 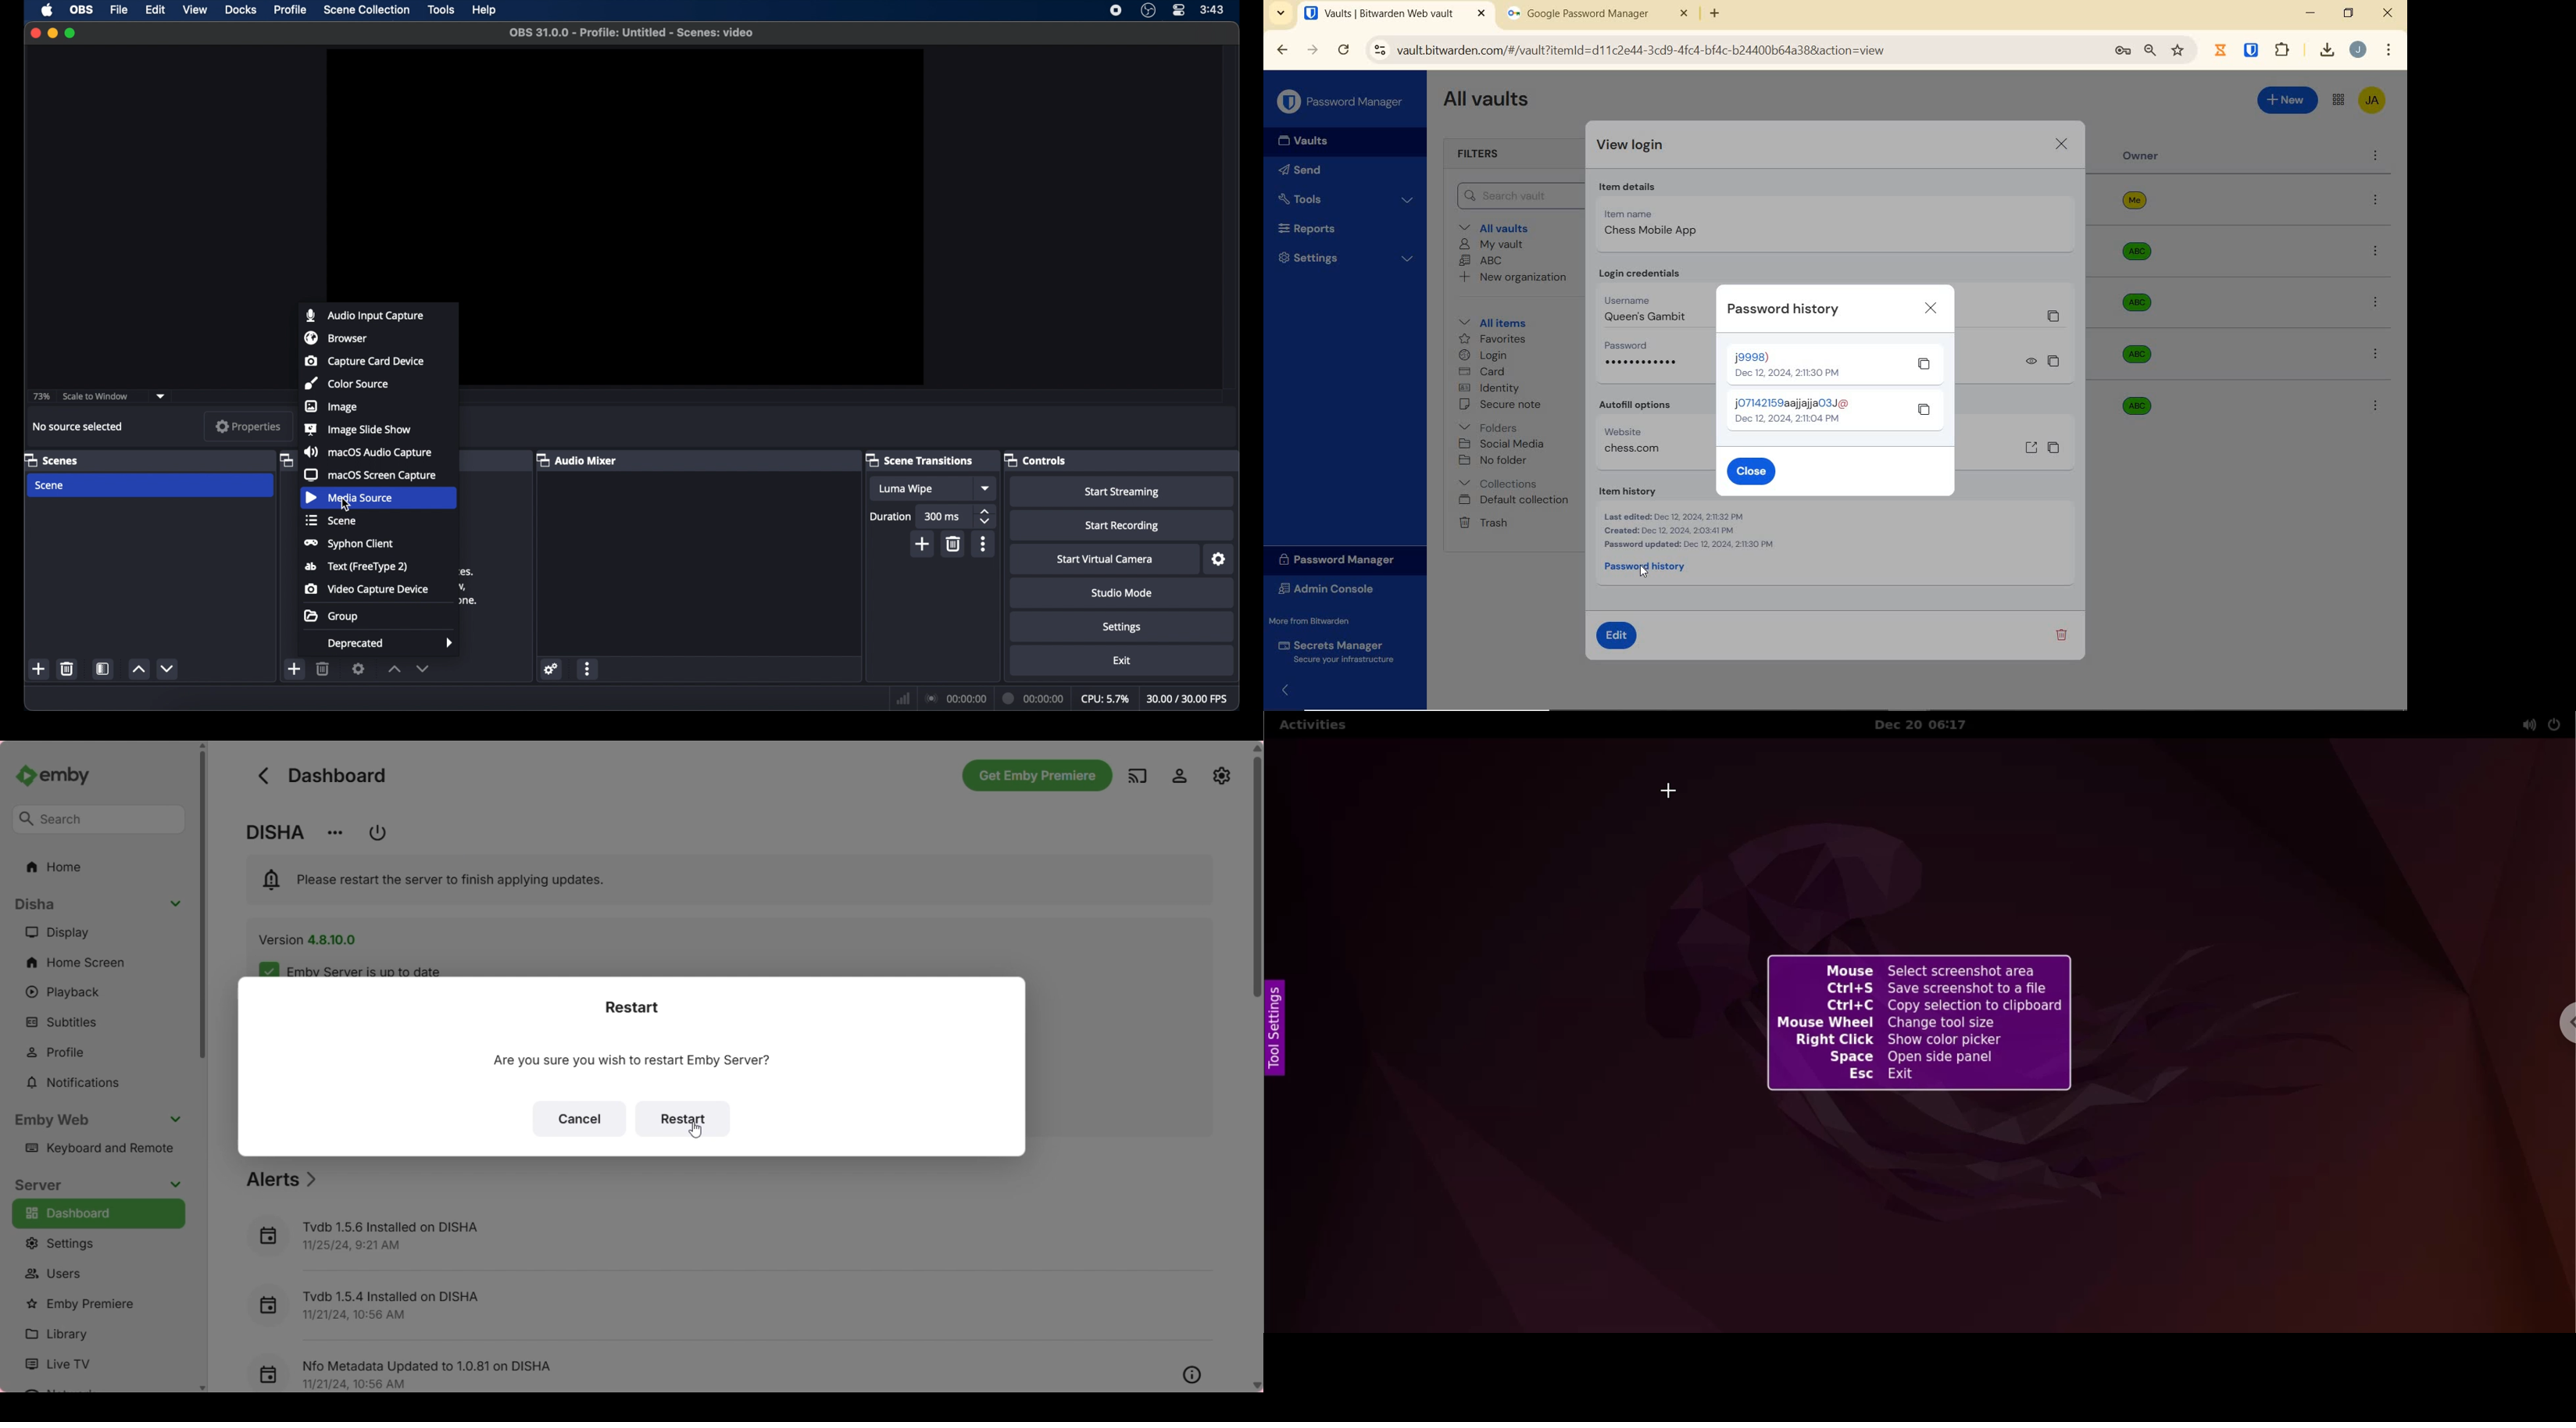 I want to click on scene collection, so click(x=367, y=10).